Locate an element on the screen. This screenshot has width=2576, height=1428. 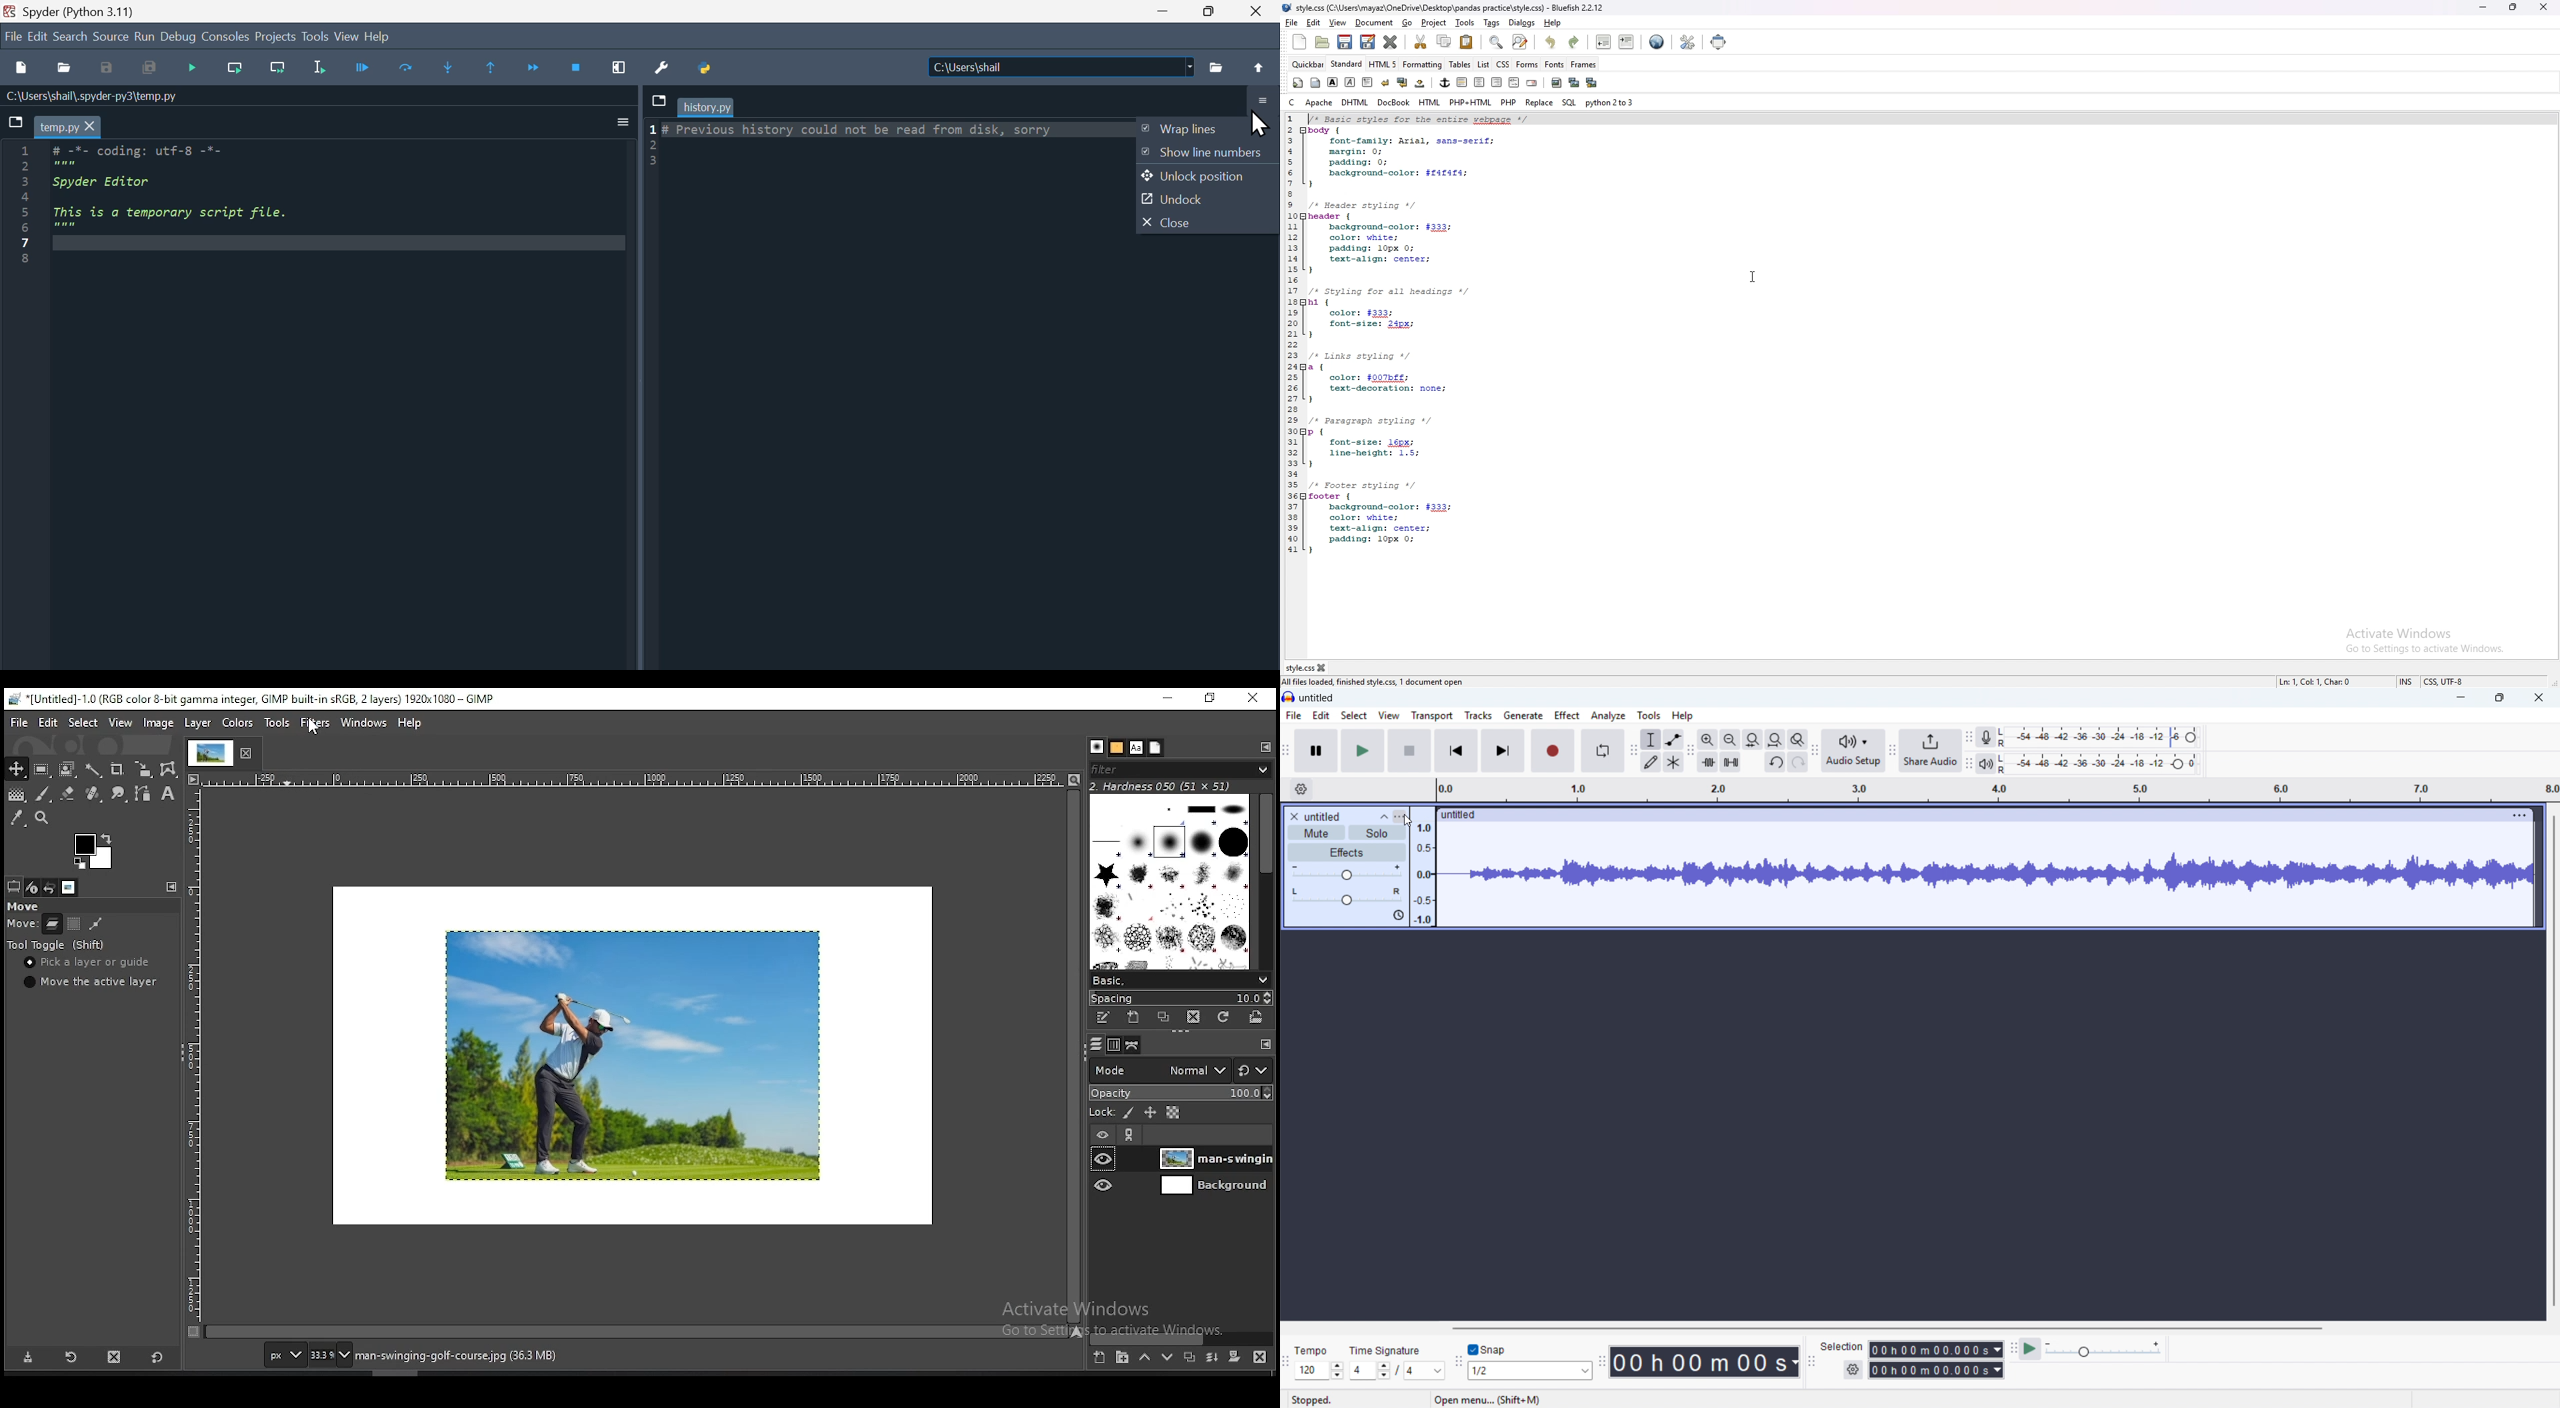
Time signature toolbar  is located at coordinates (1287, 1363).